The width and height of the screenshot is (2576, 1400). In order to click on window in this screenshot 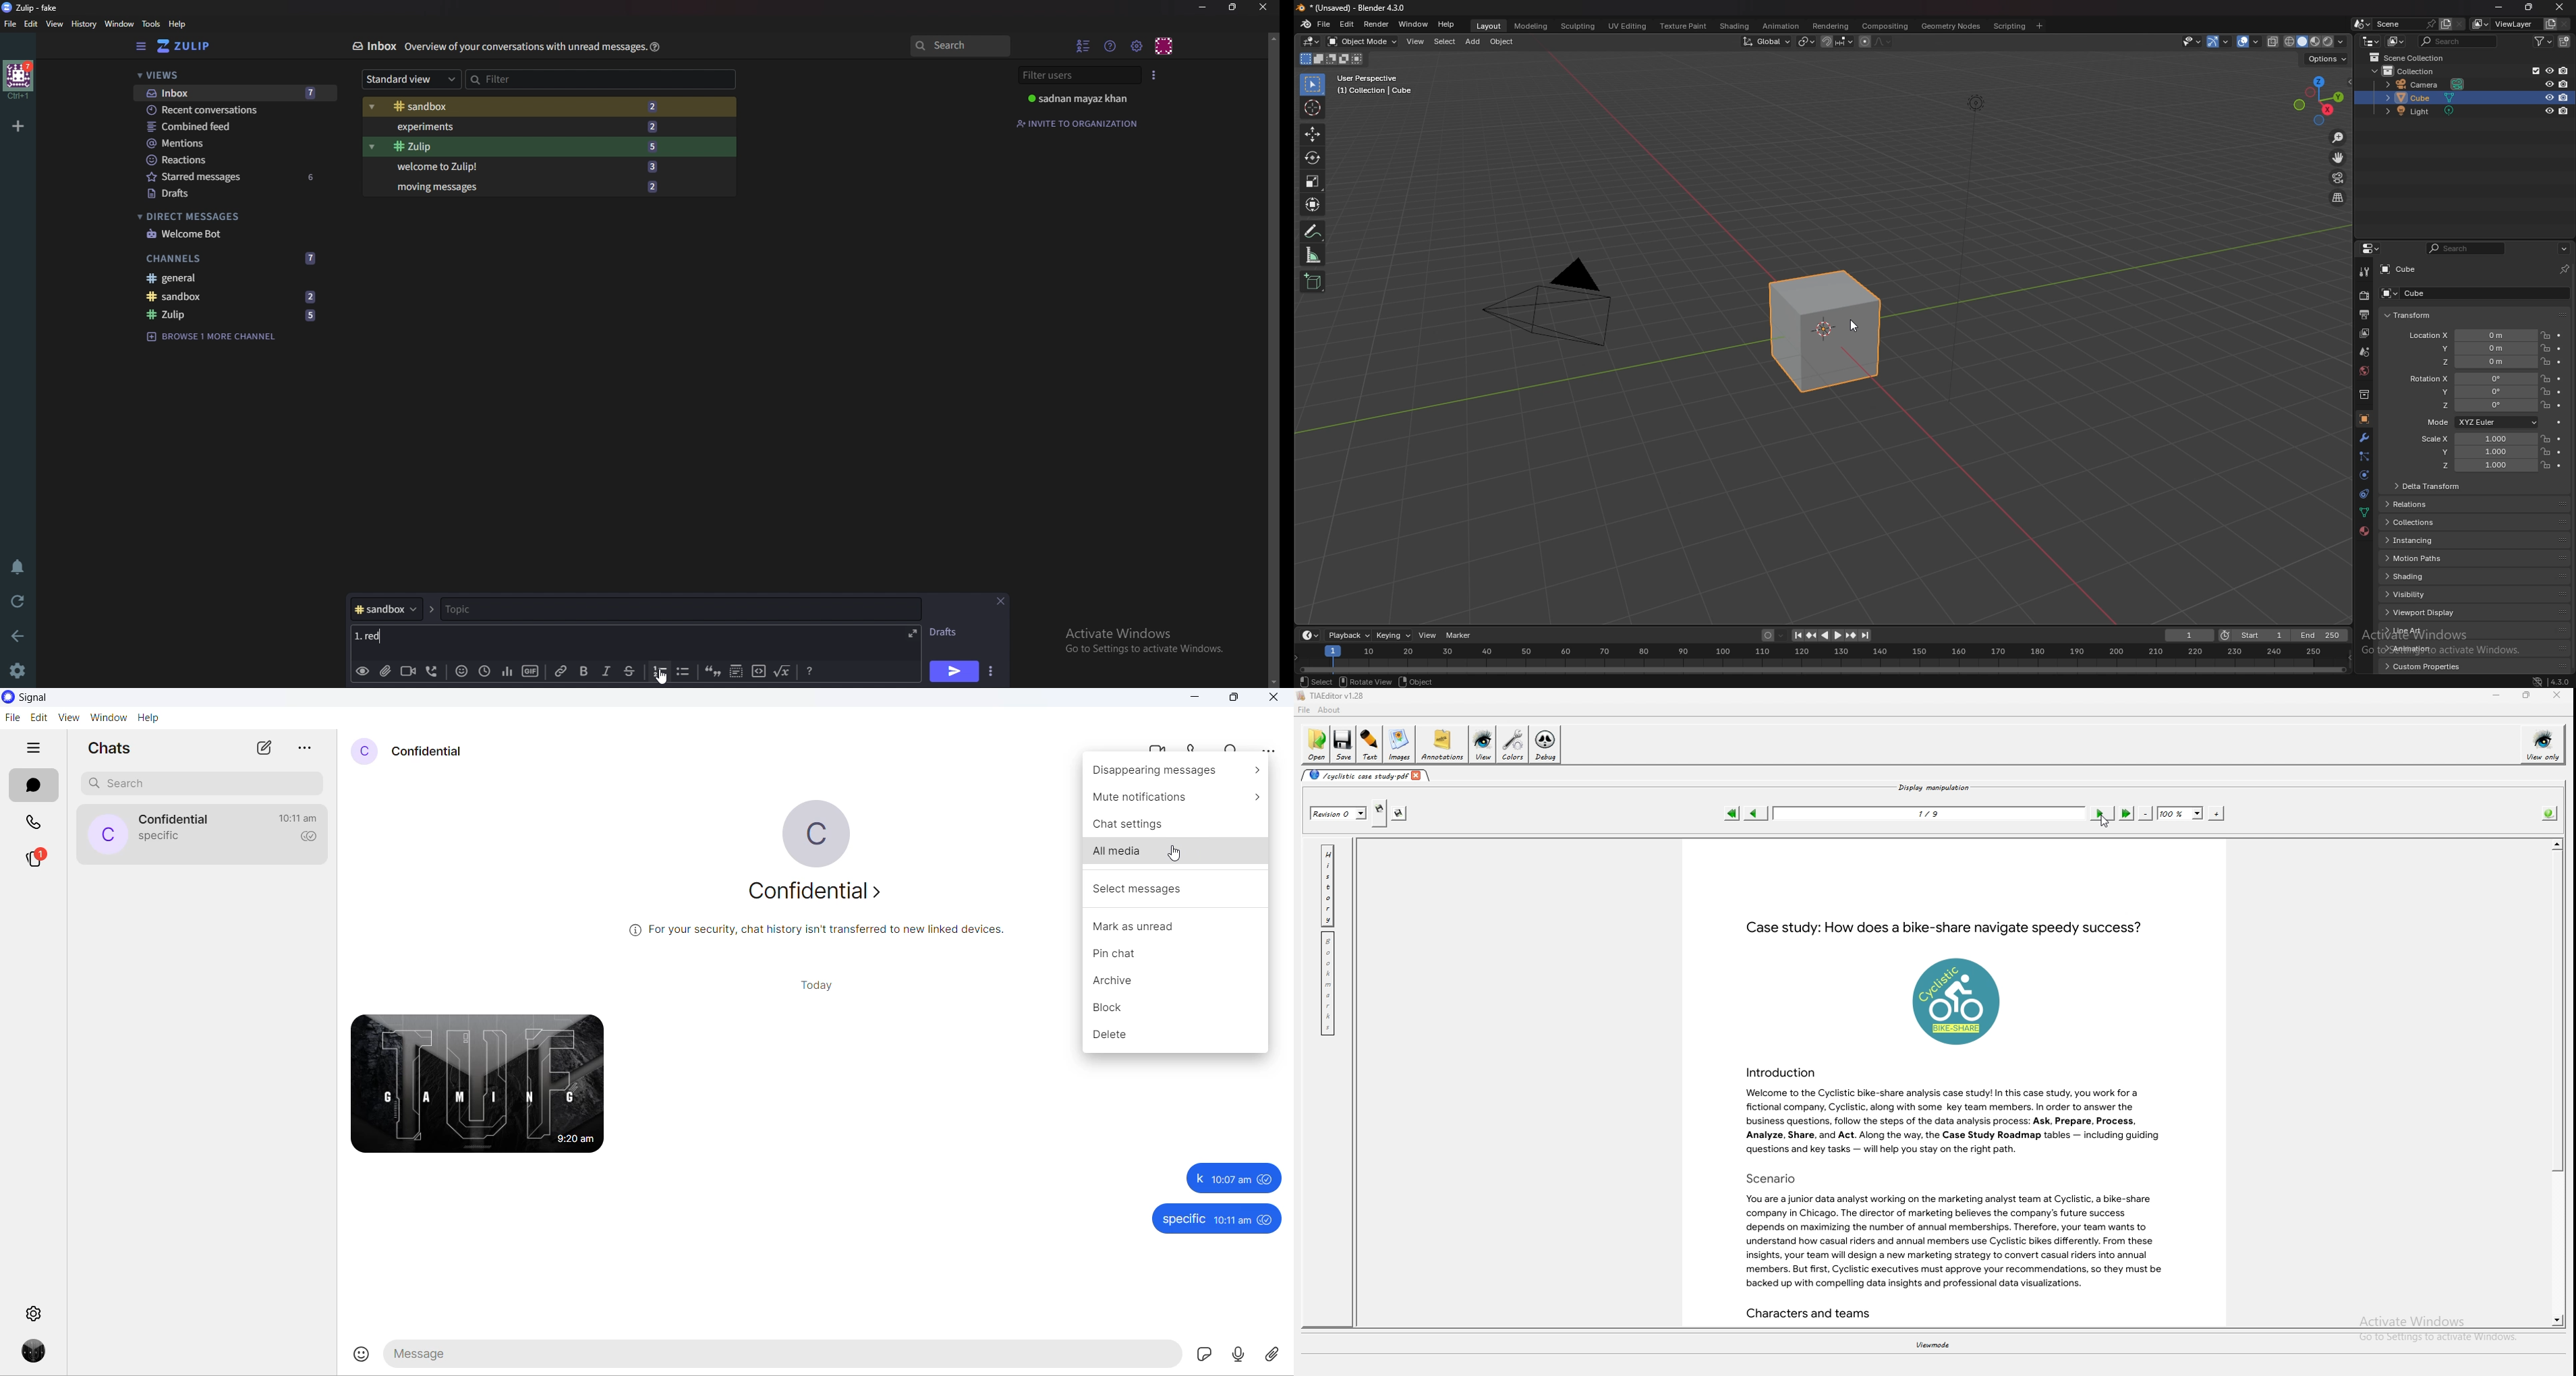, I will do `click(107, 718)`.